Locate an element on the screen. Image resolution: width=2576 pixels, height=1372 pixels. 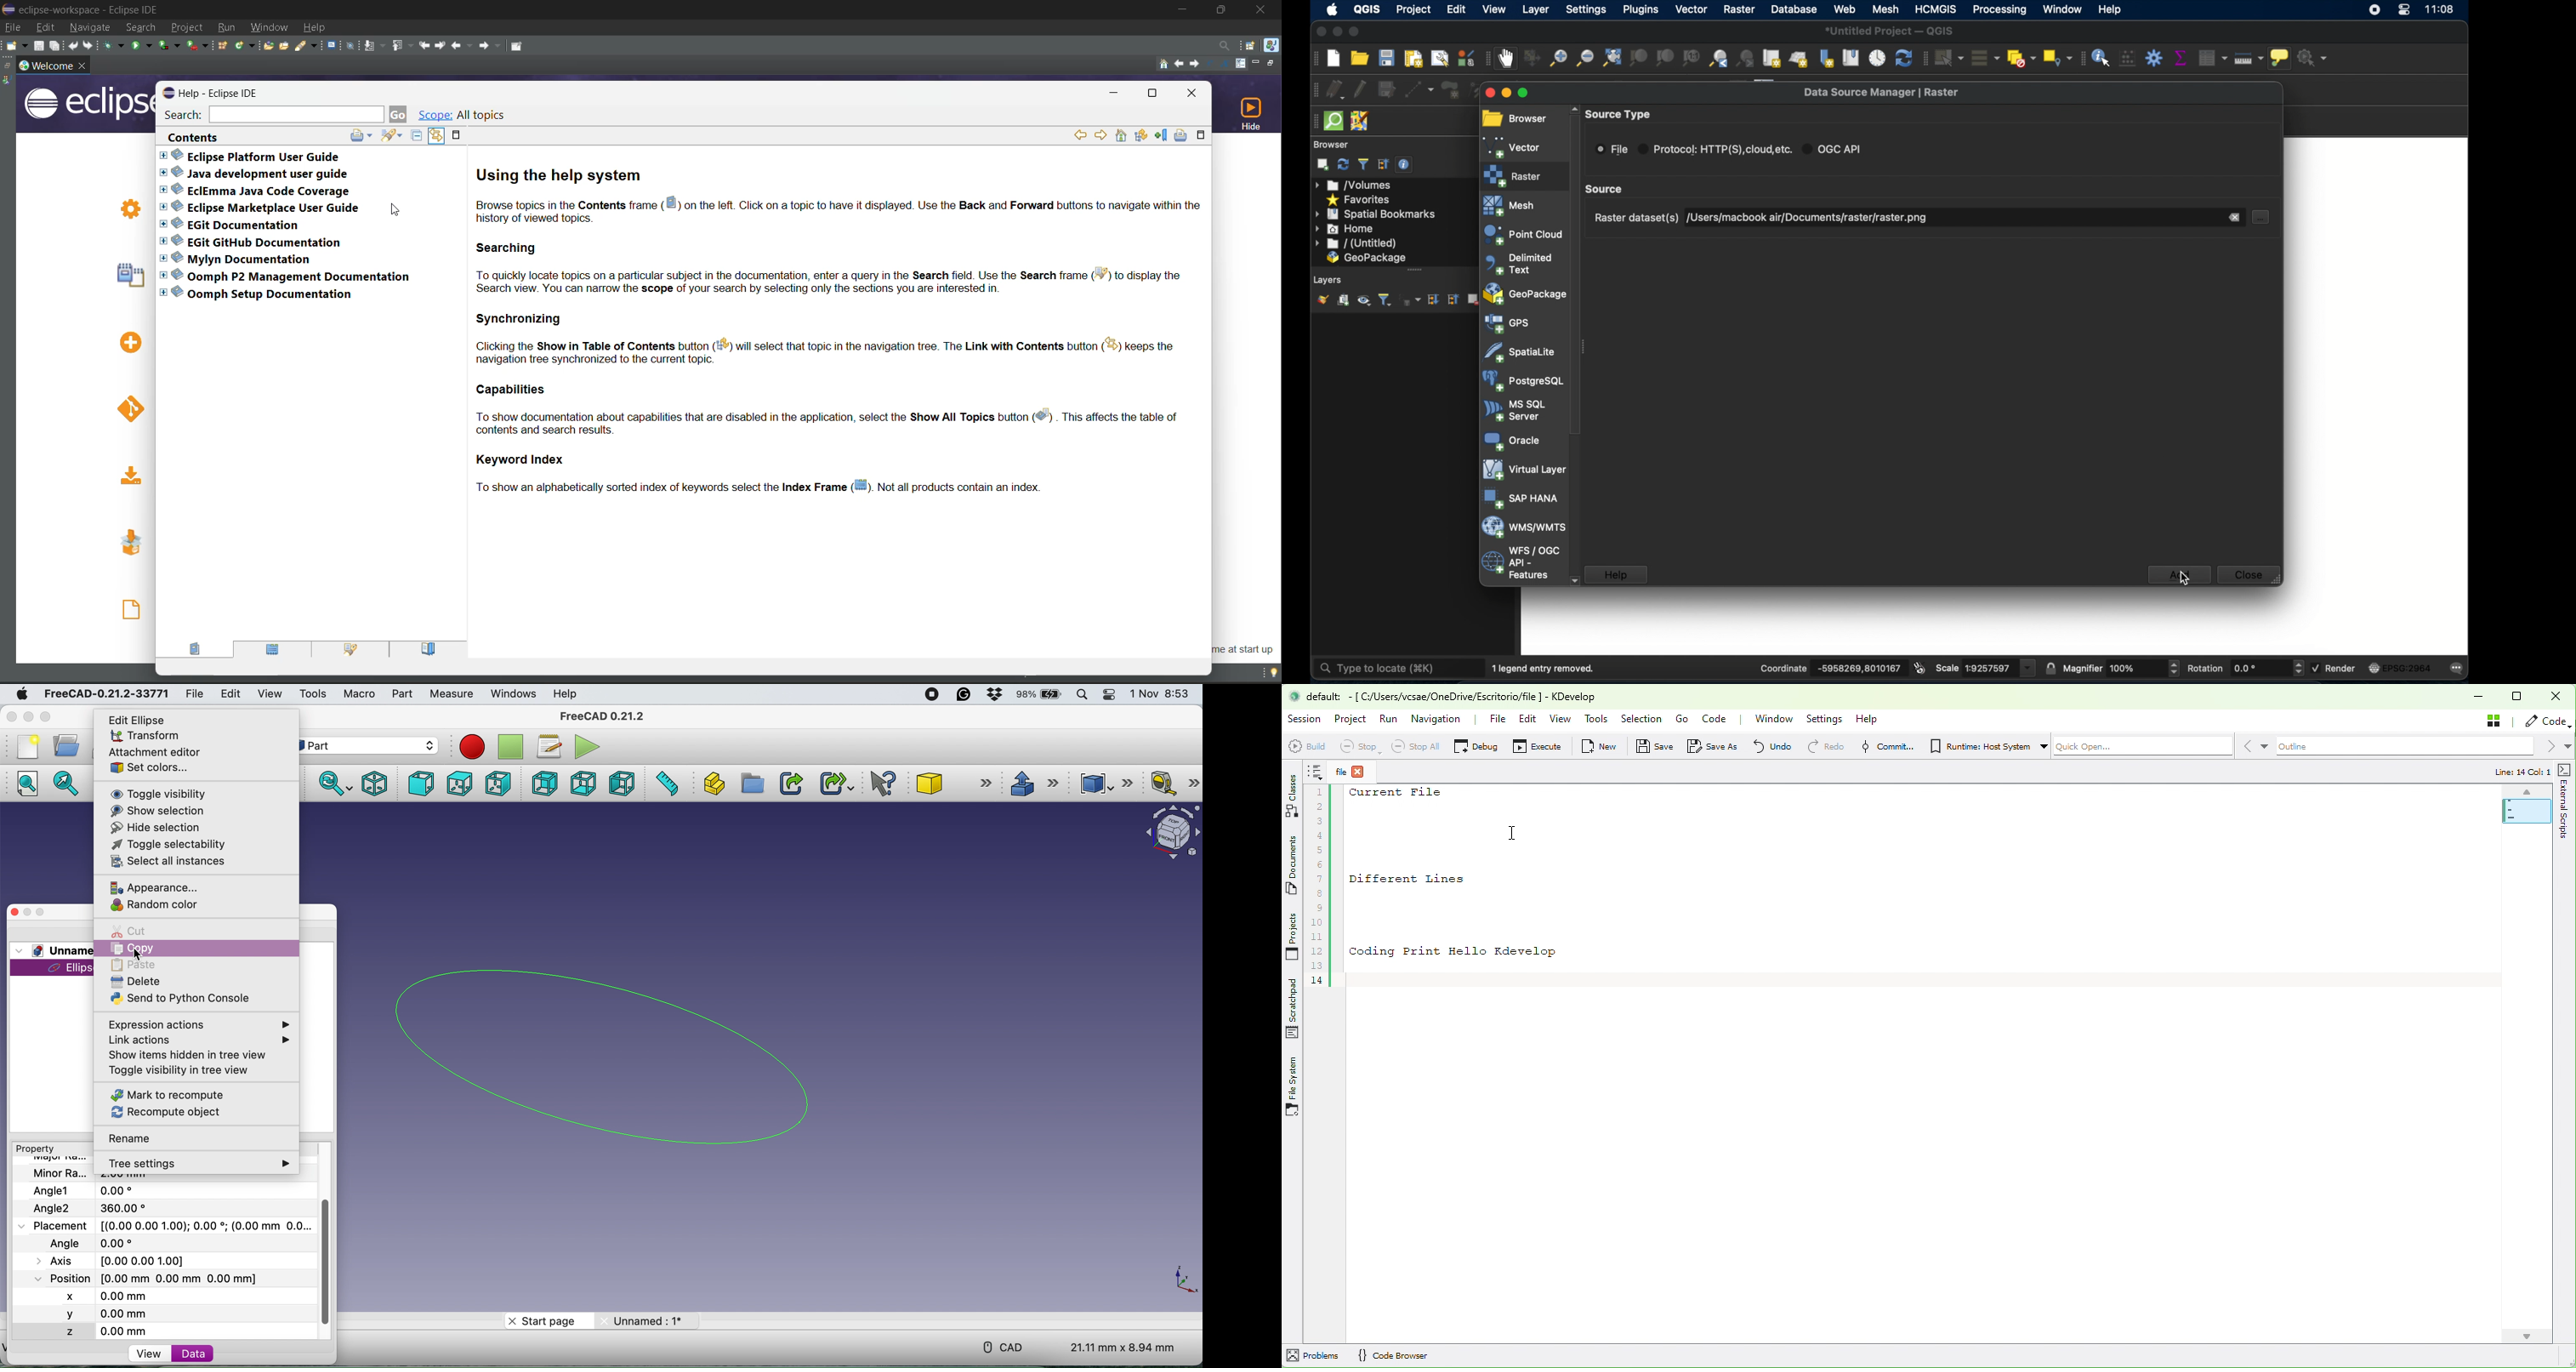
open an existing file is located at coordinates (132, 619).